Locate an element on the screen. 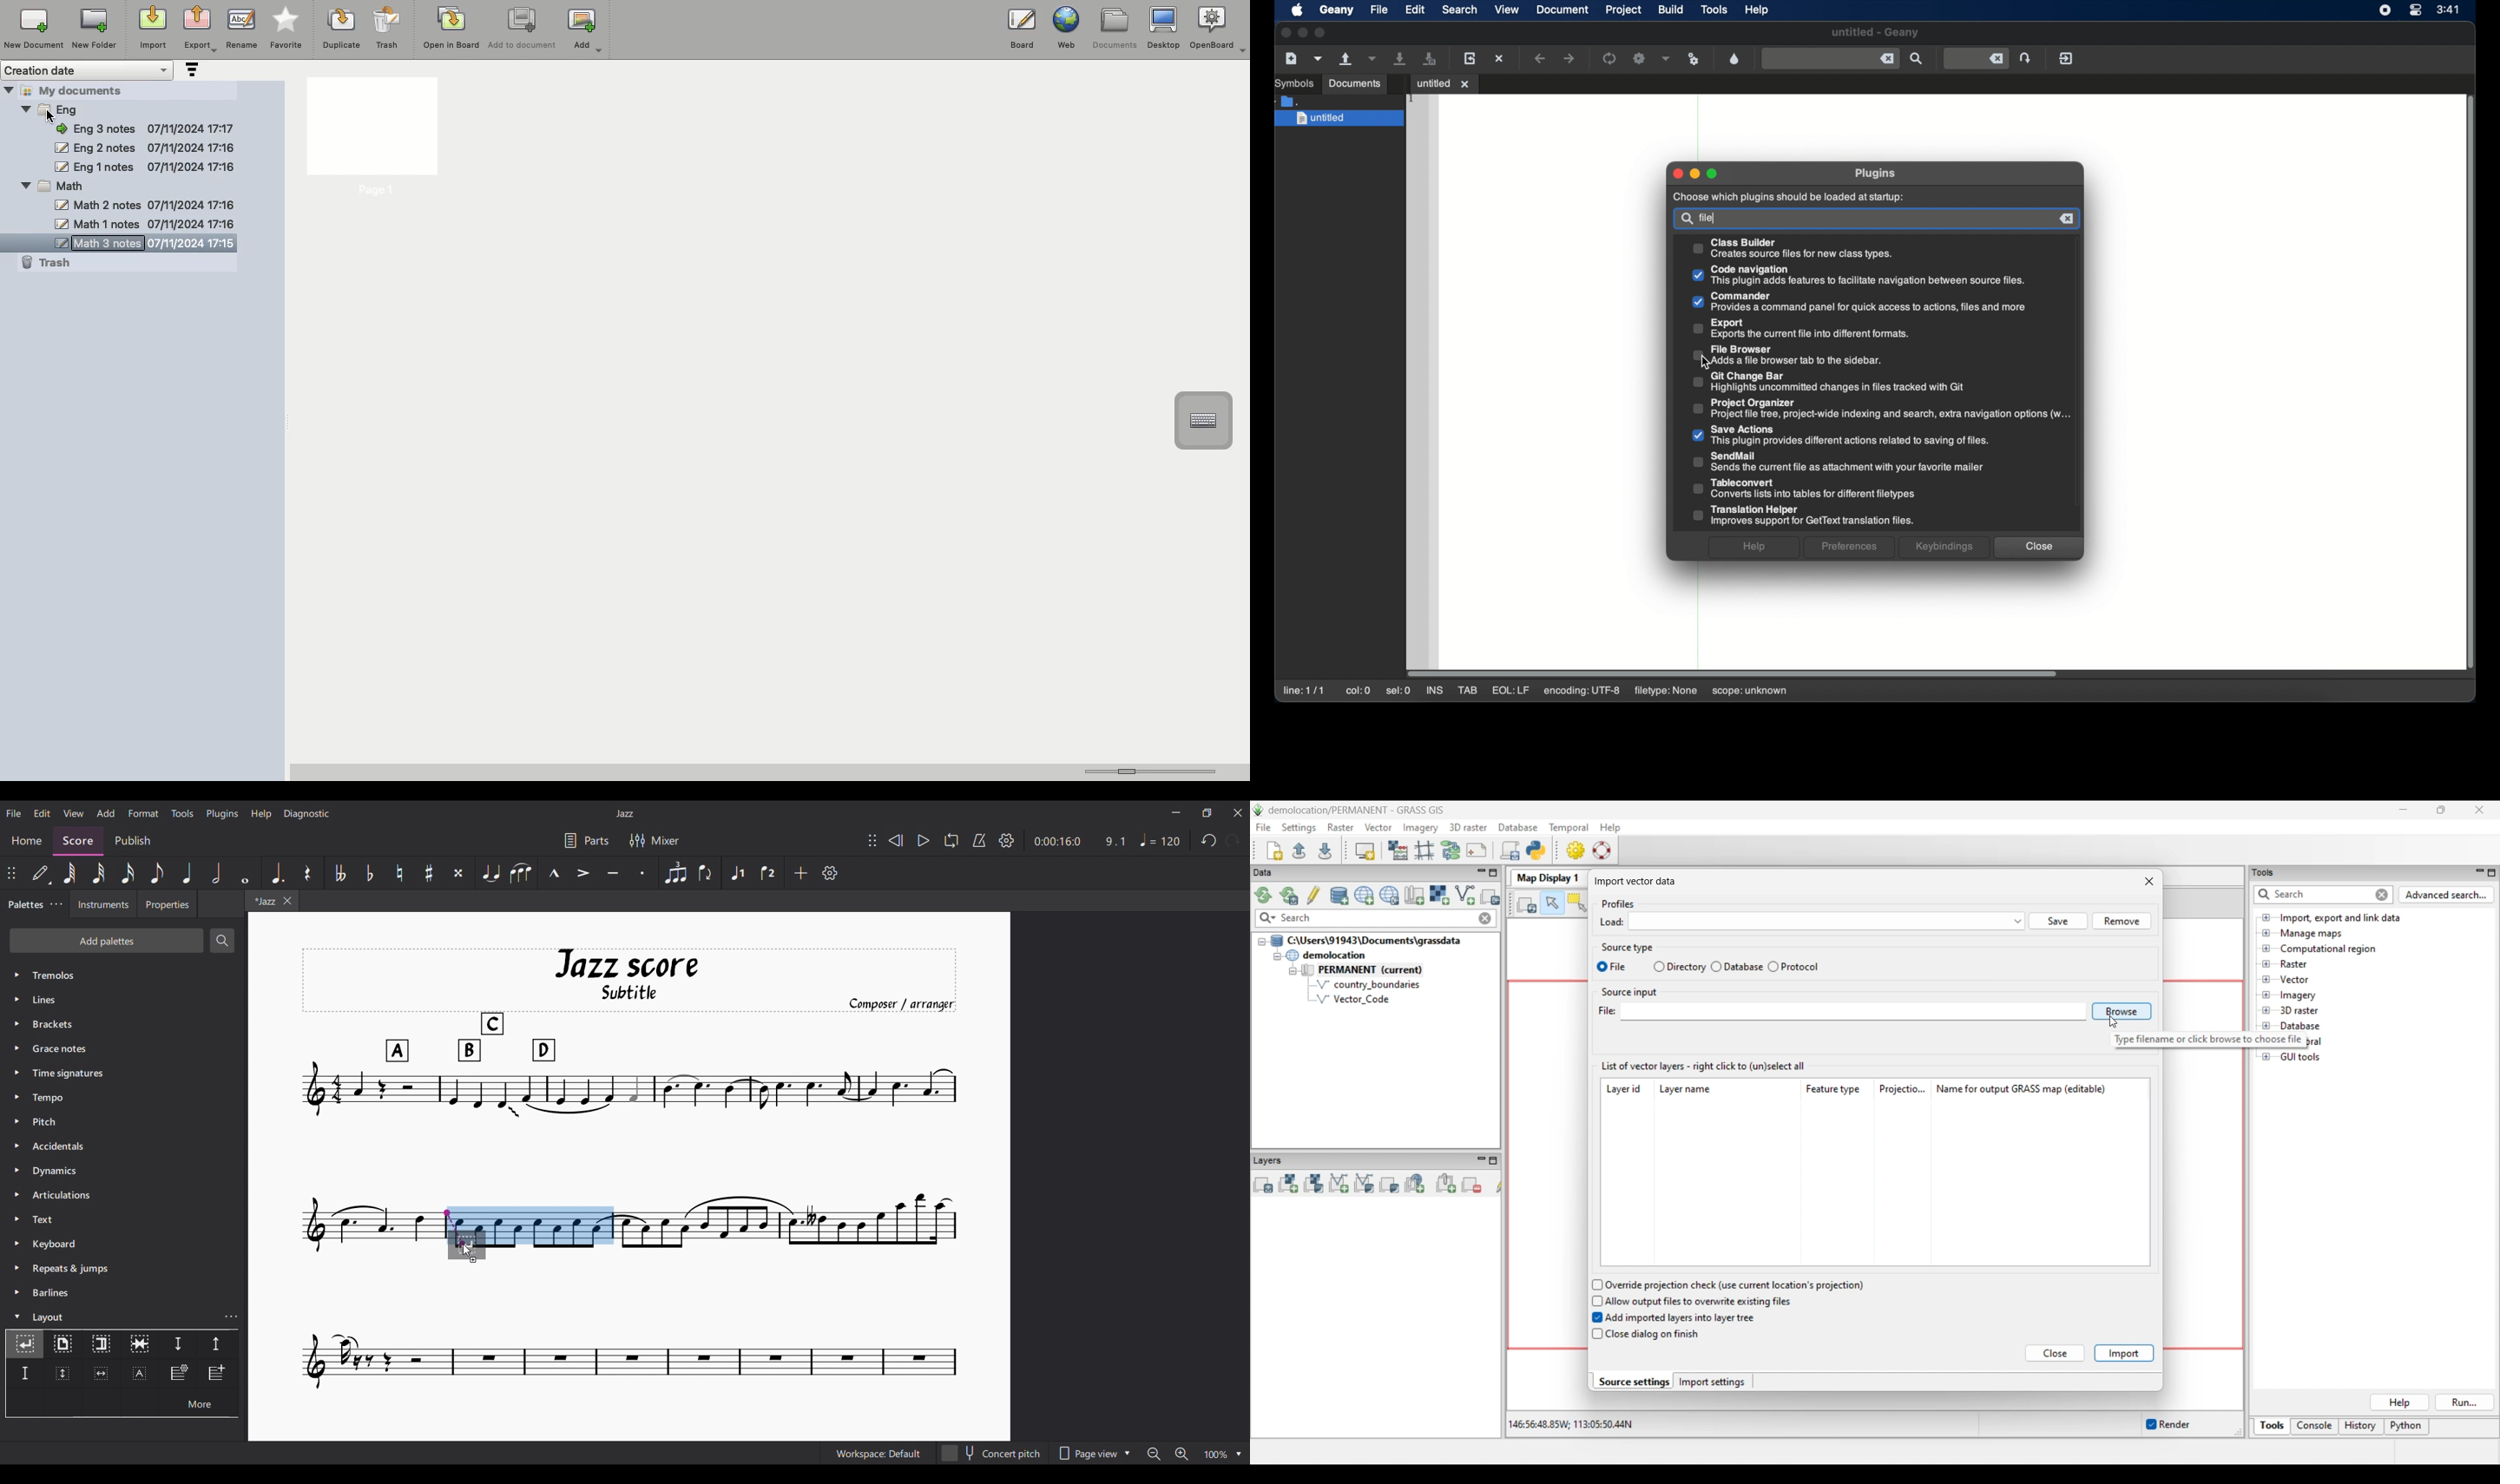  Time signatures is located at coordinates (124, 1073).